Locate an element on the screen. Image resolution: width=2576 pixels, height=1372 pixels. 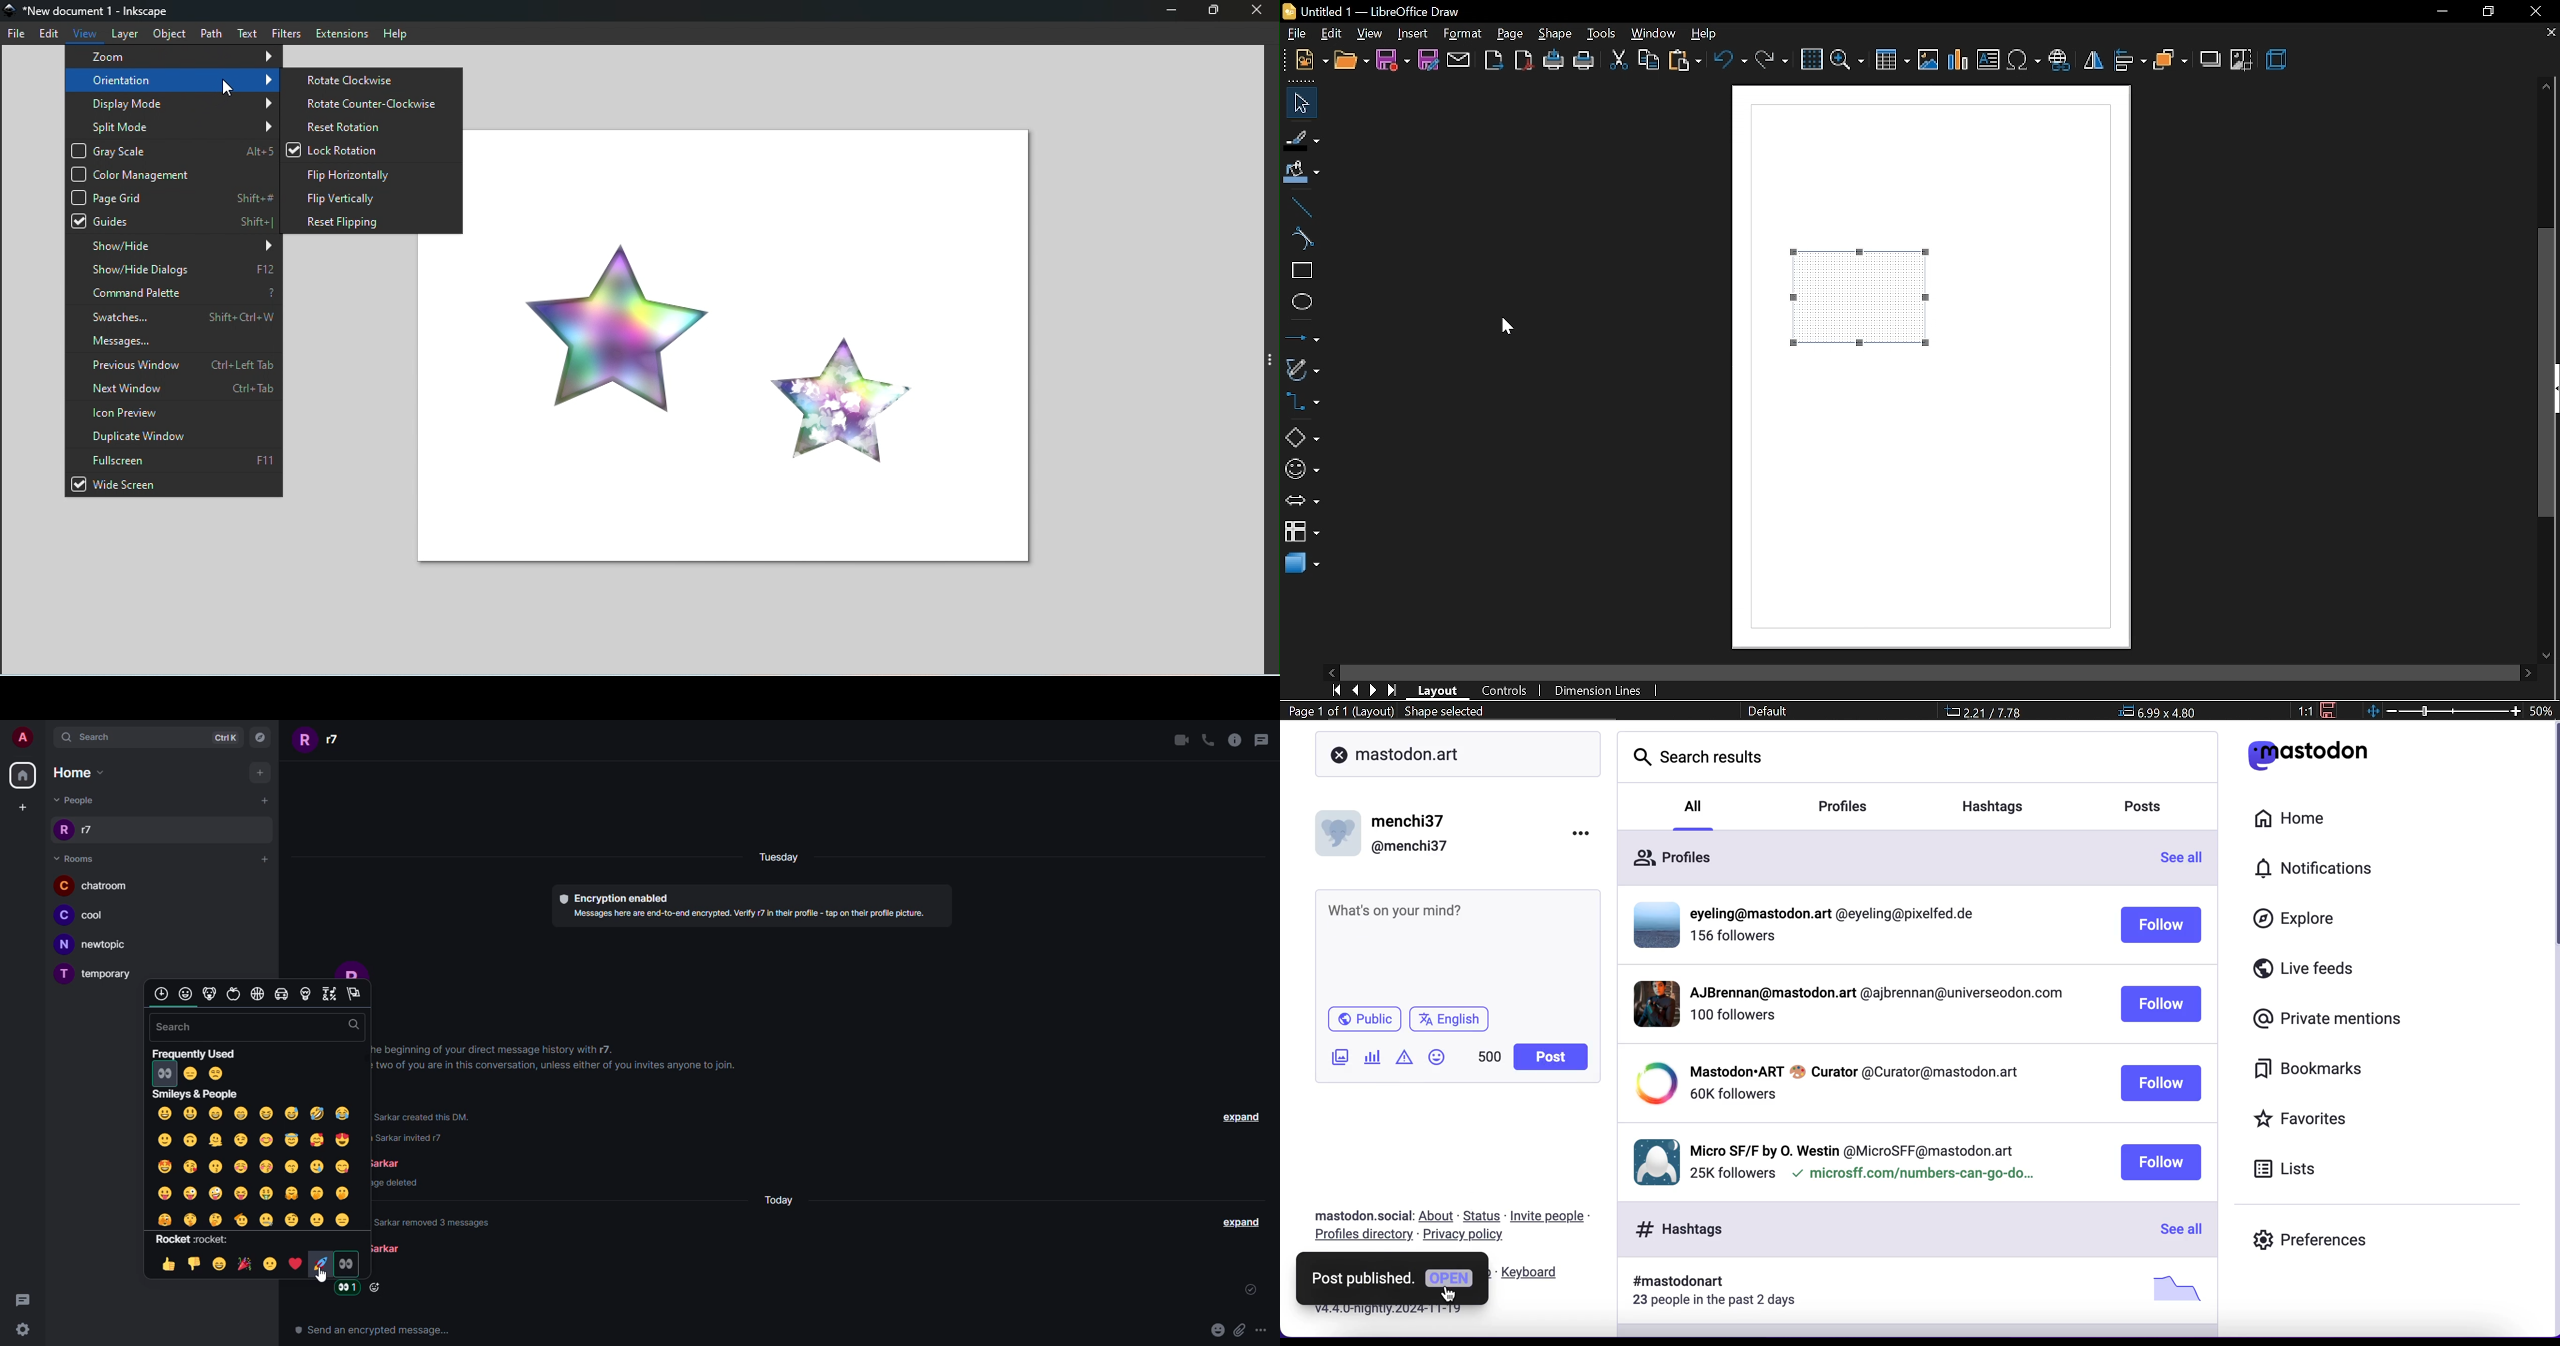
emoji is located at coordinates (347, 1262).